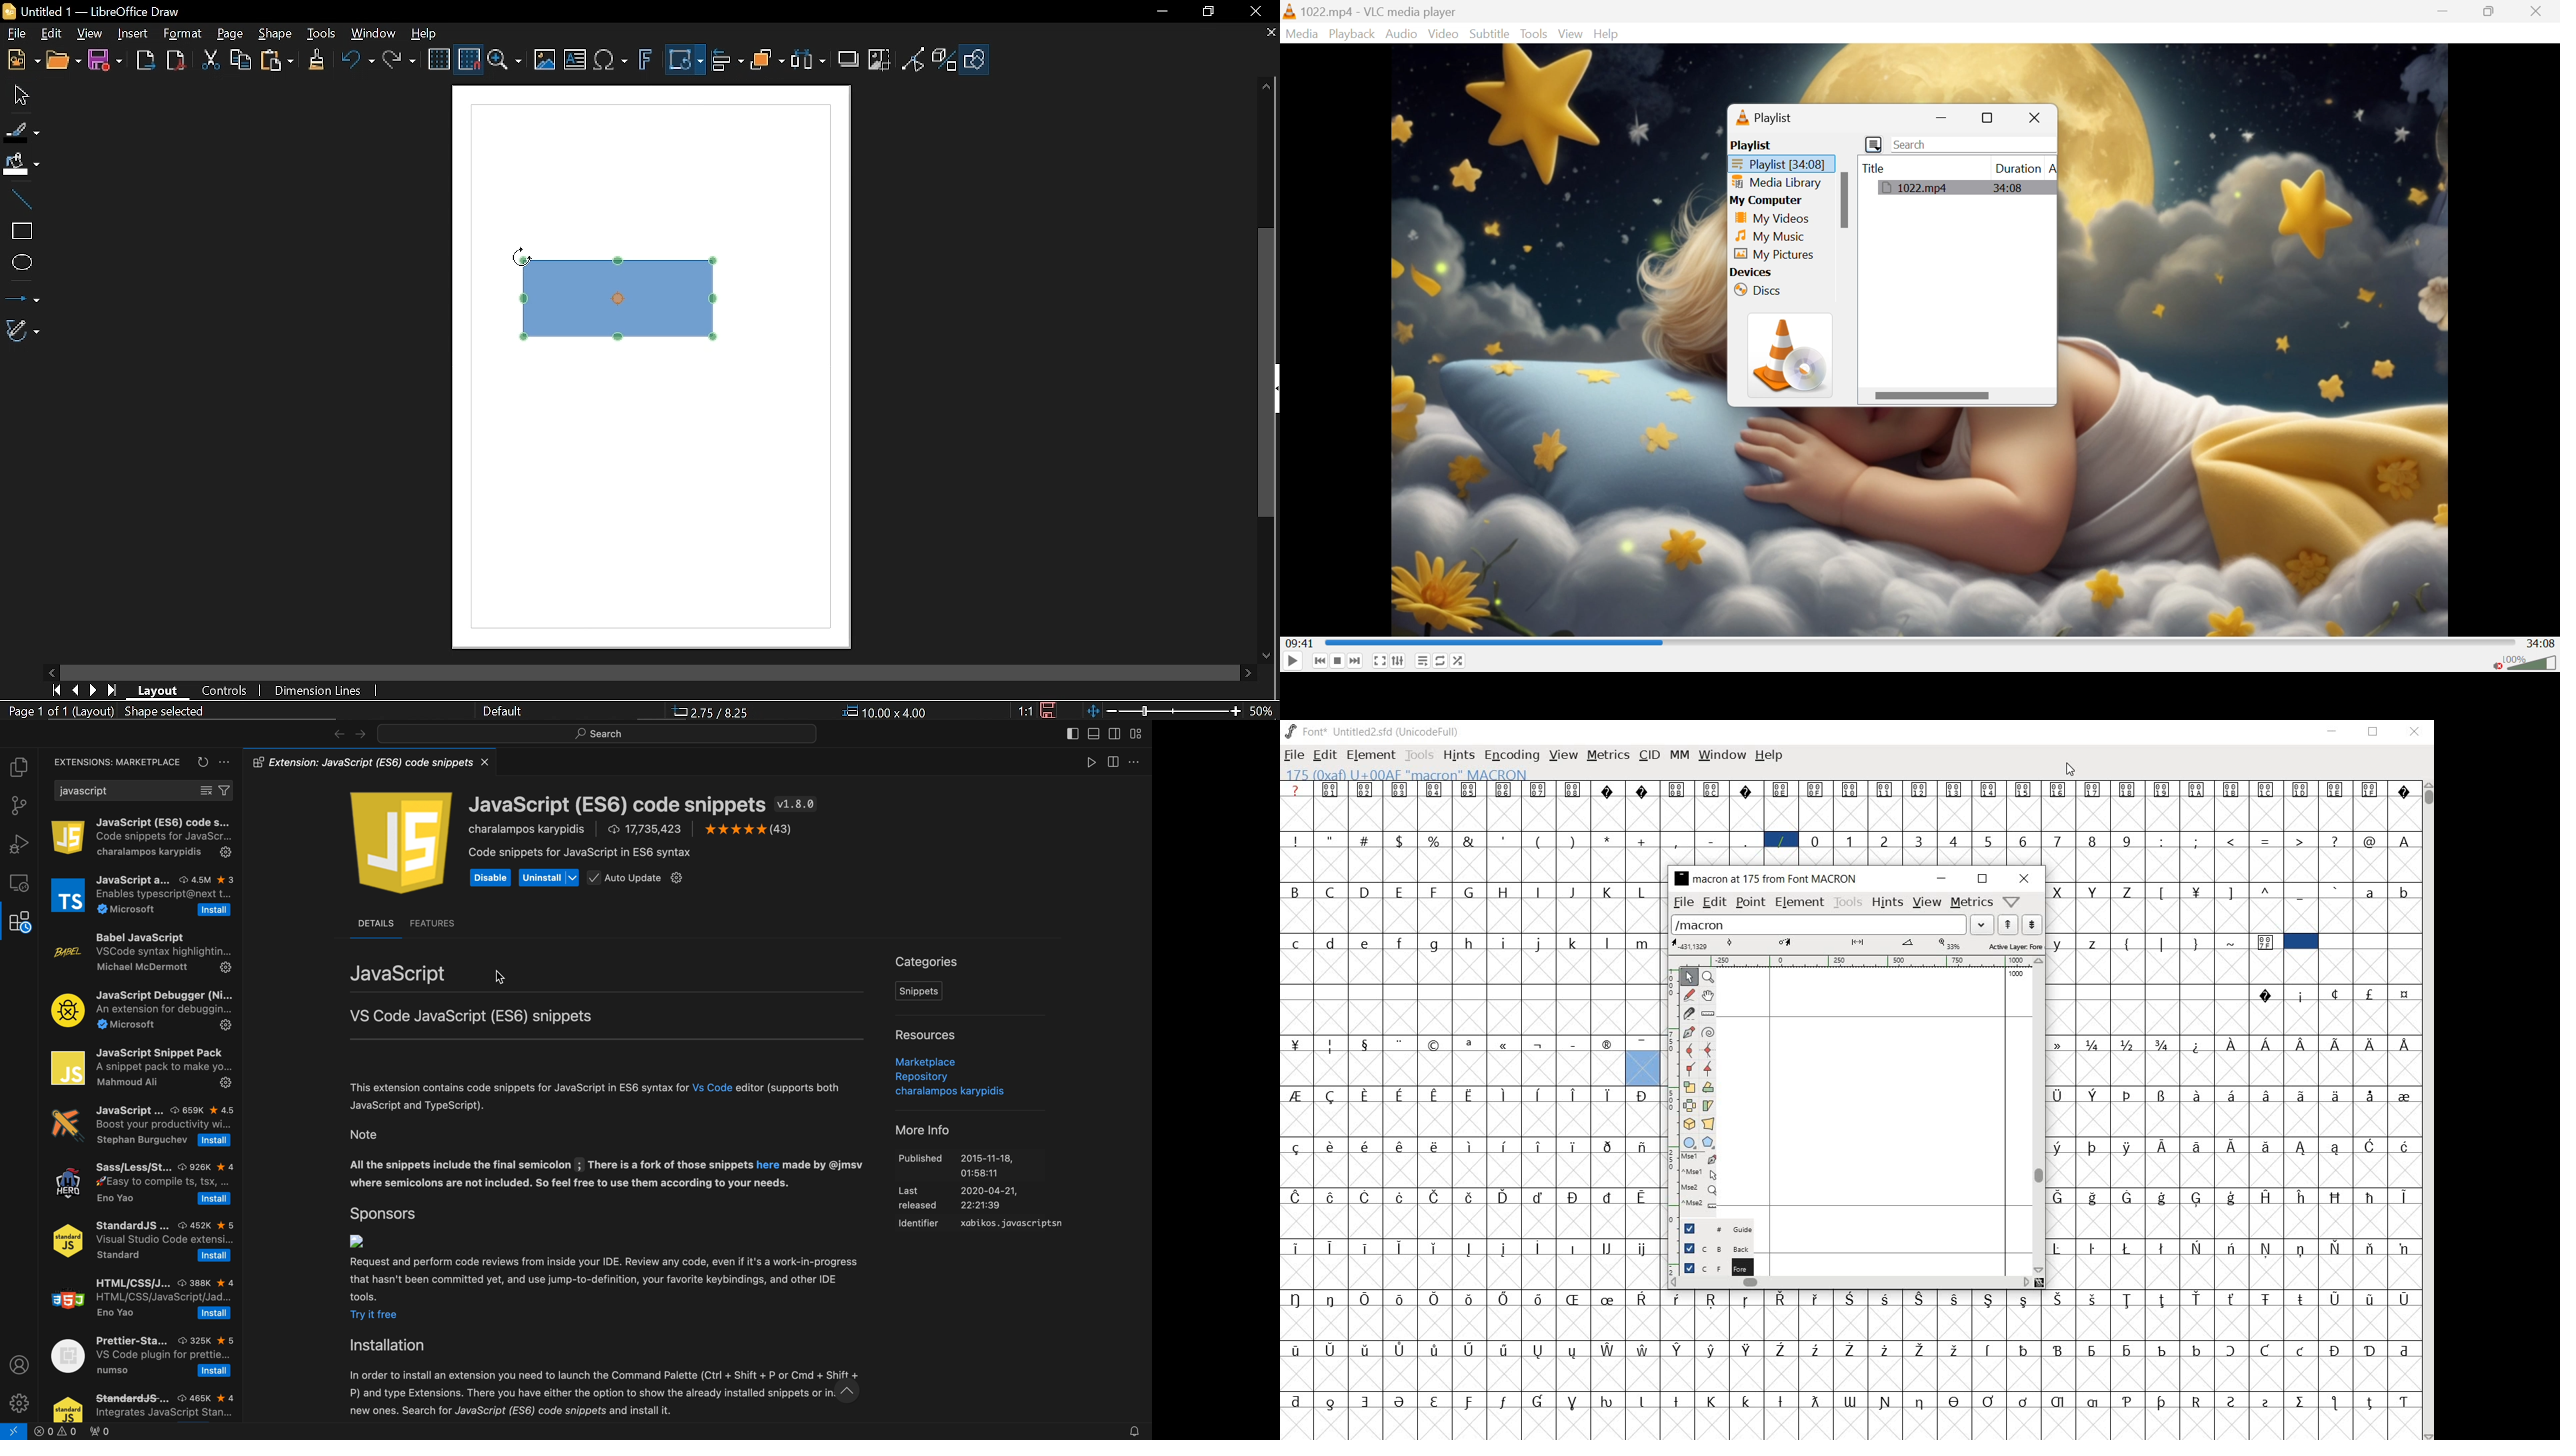 This screenshot has width=2576, height=1456. Describe the element at coordinates (2059, 943) in the screenshot. I see `y` at that location.